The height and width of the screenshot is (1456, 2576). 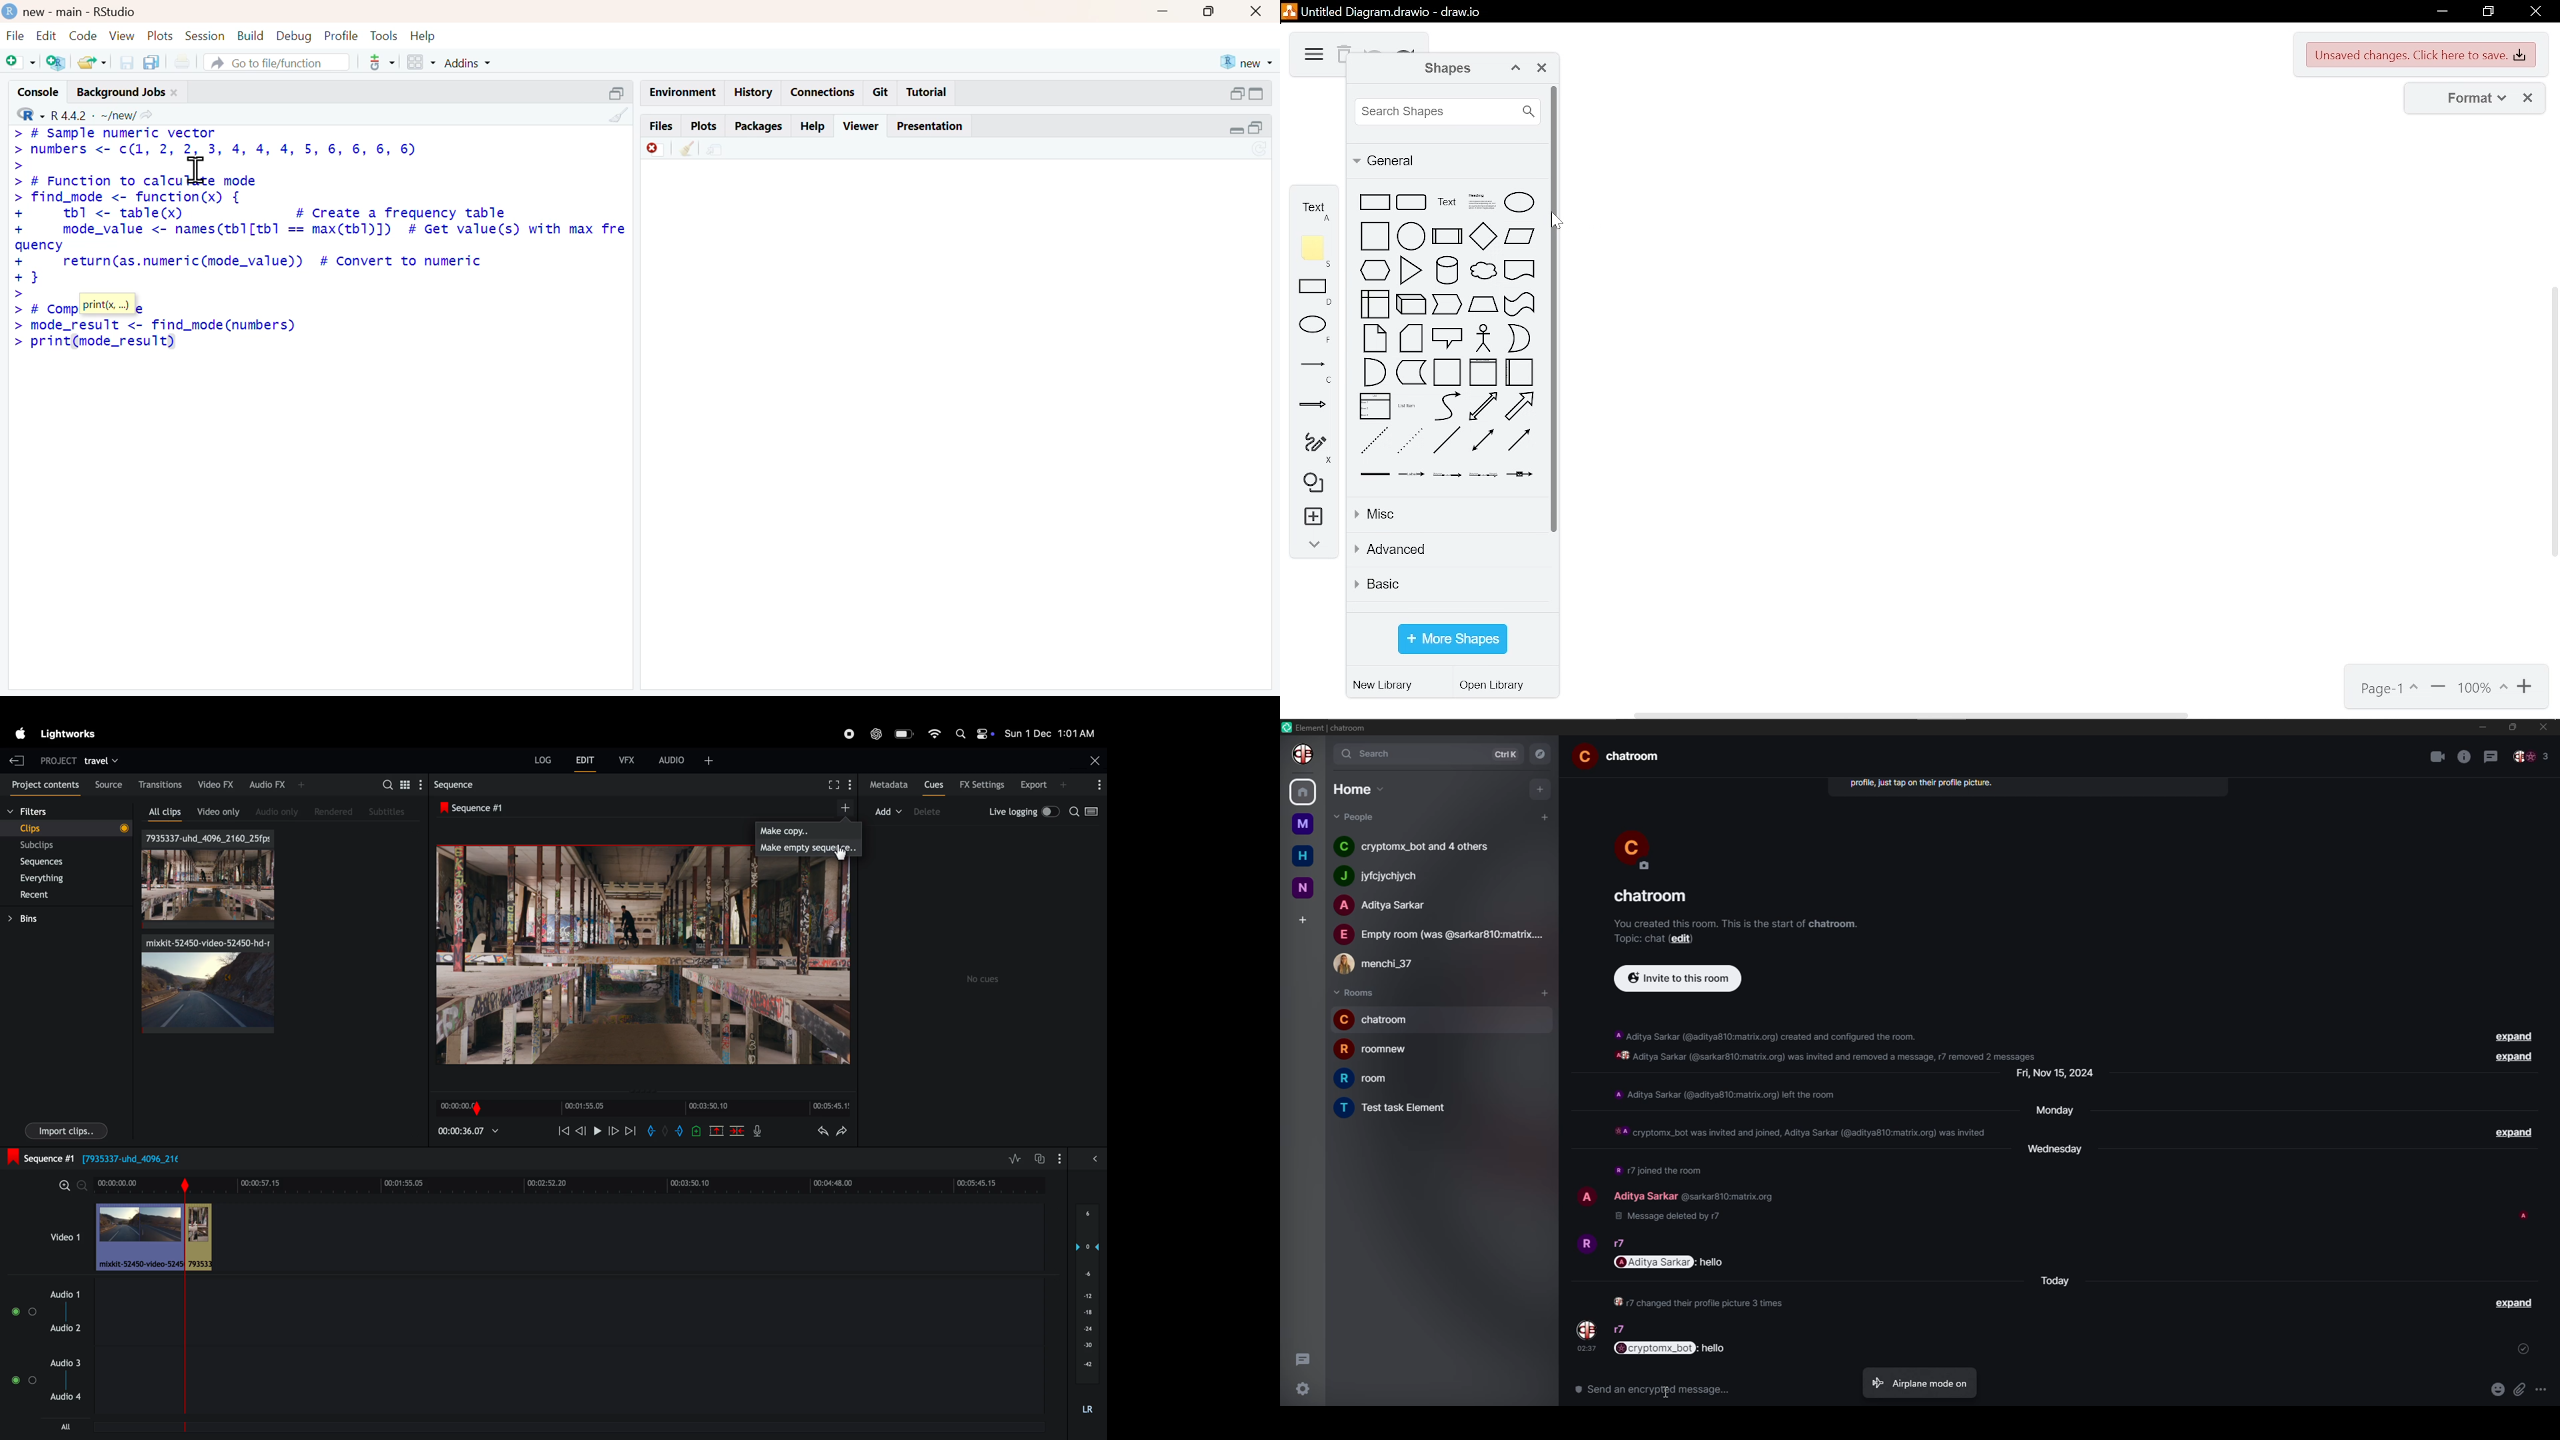 What do you see at coordinates (404, 784) in the screenshot?
I see `toggle between list view` at bounding box center [404, 784].